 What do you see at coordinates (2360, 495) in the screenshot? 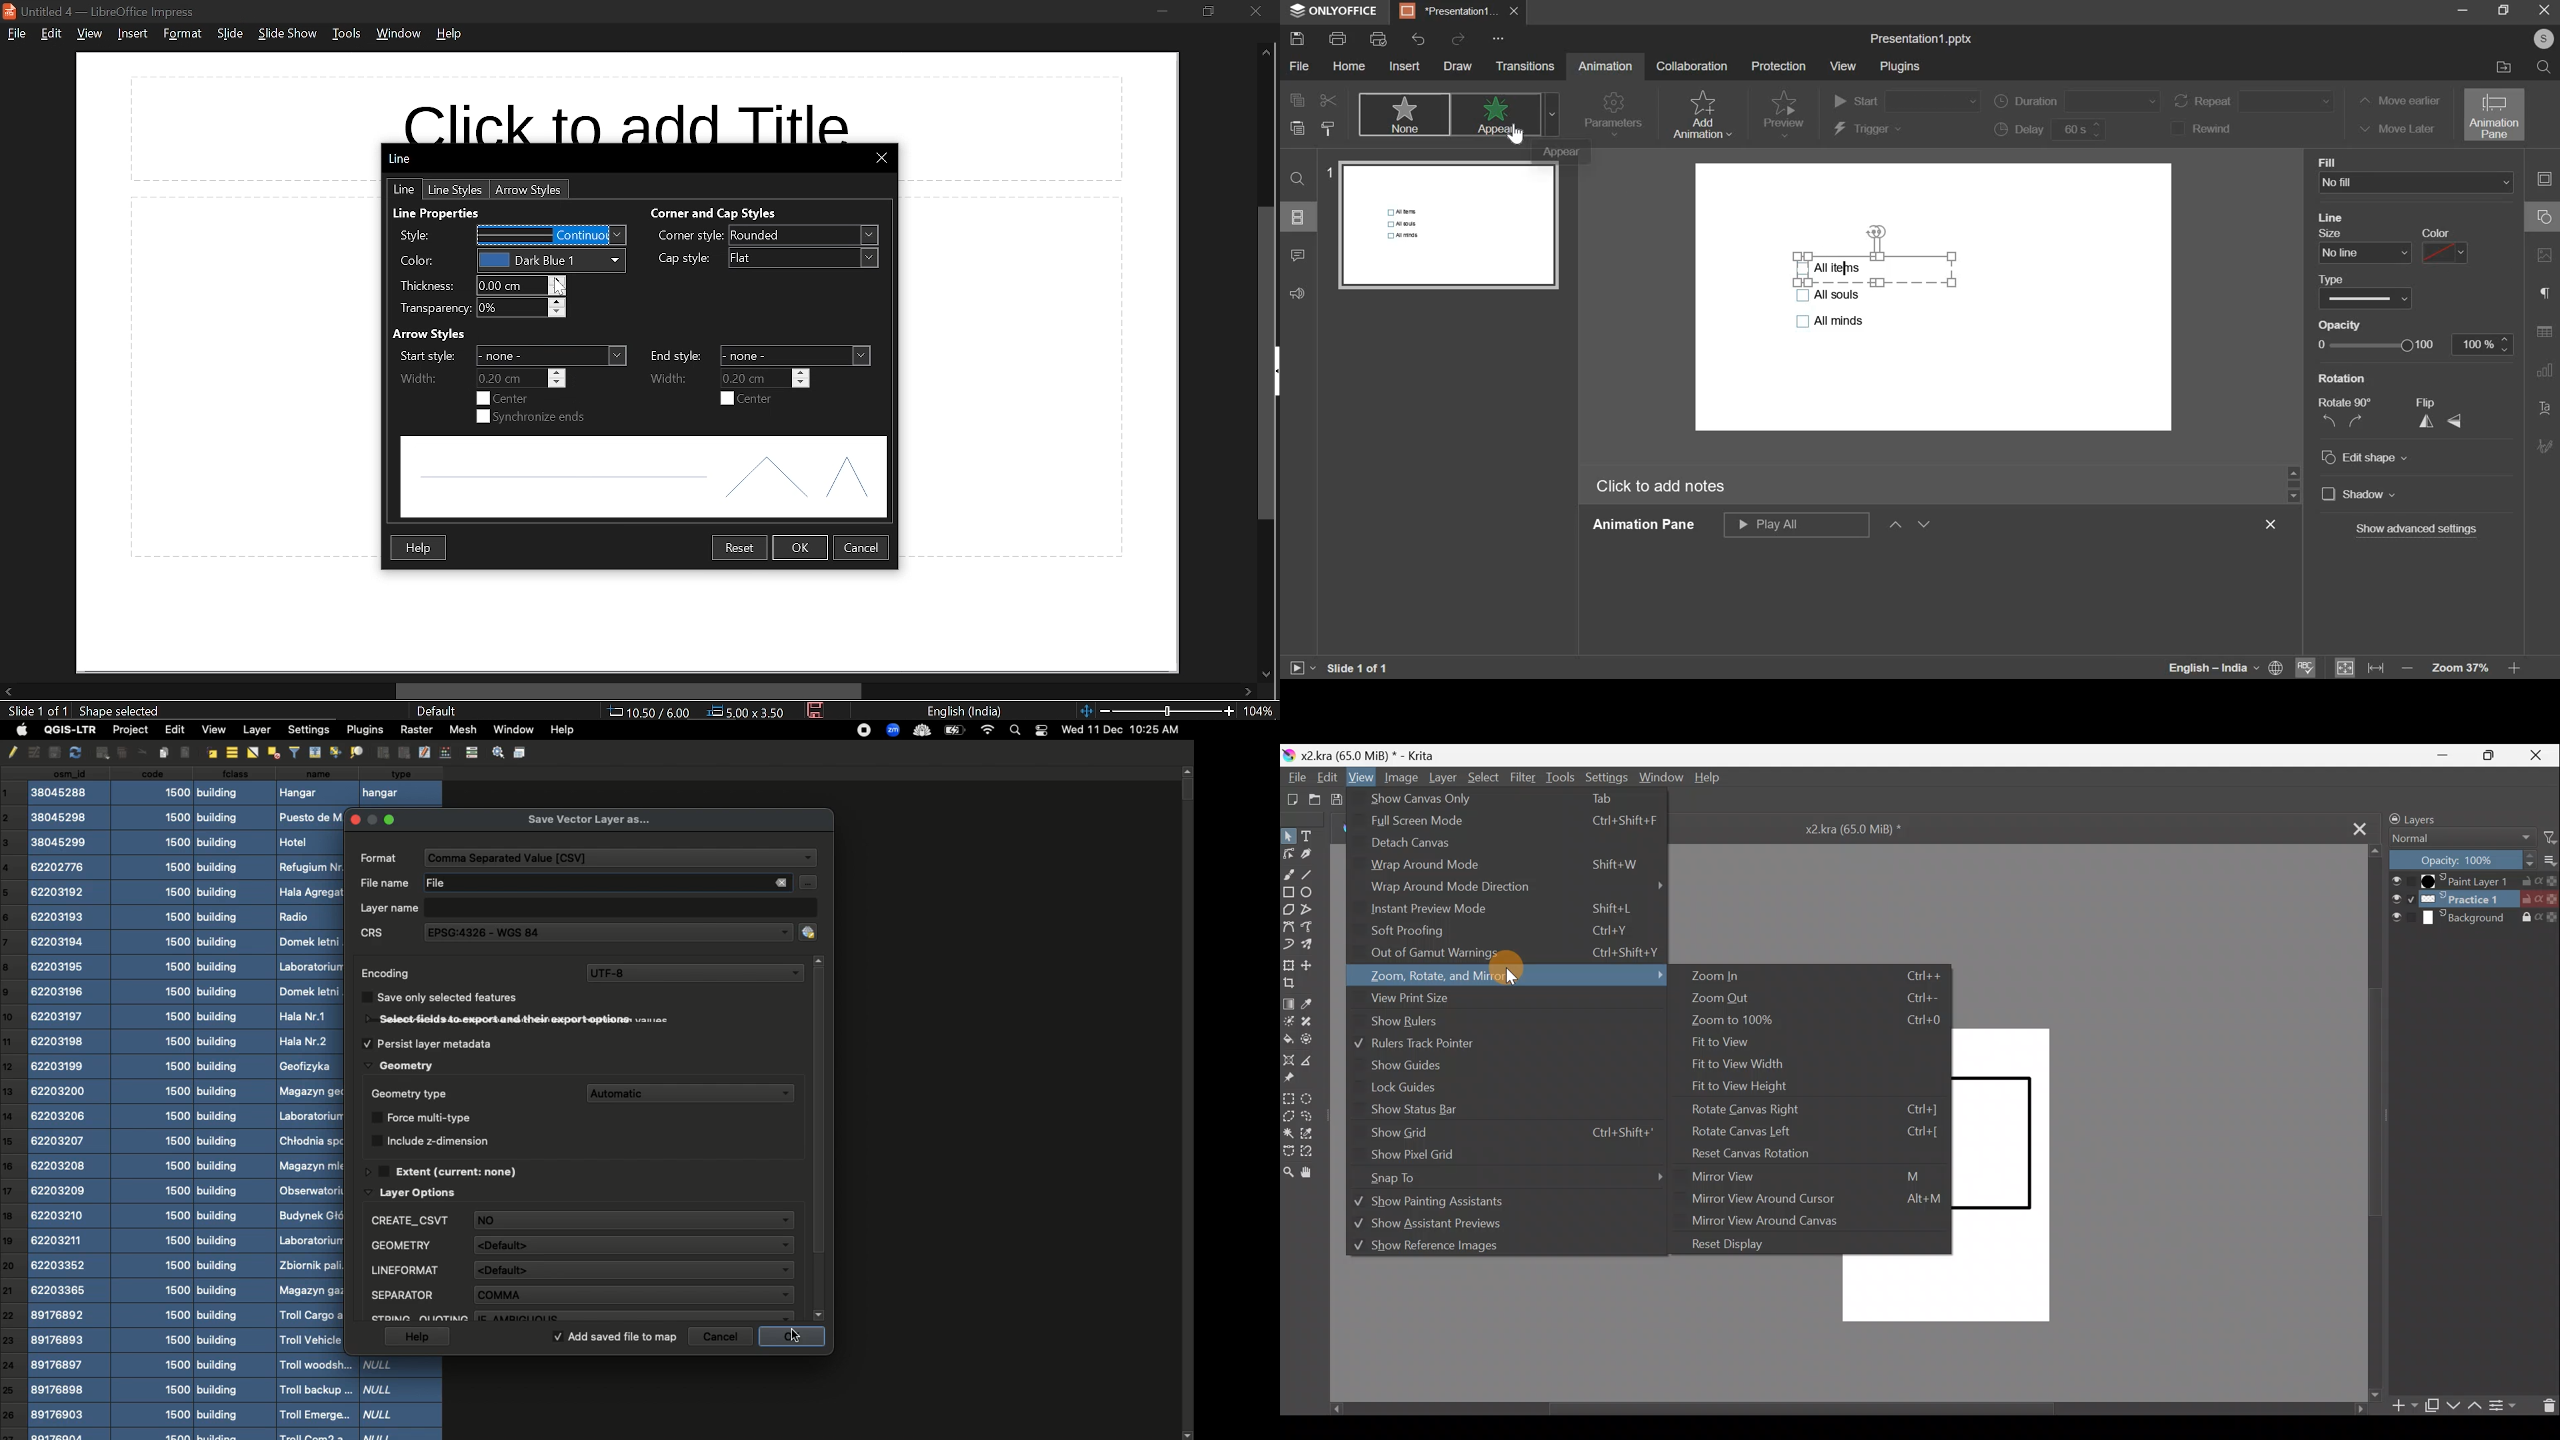
I see `shadow` at bounding box center [2360, 495].